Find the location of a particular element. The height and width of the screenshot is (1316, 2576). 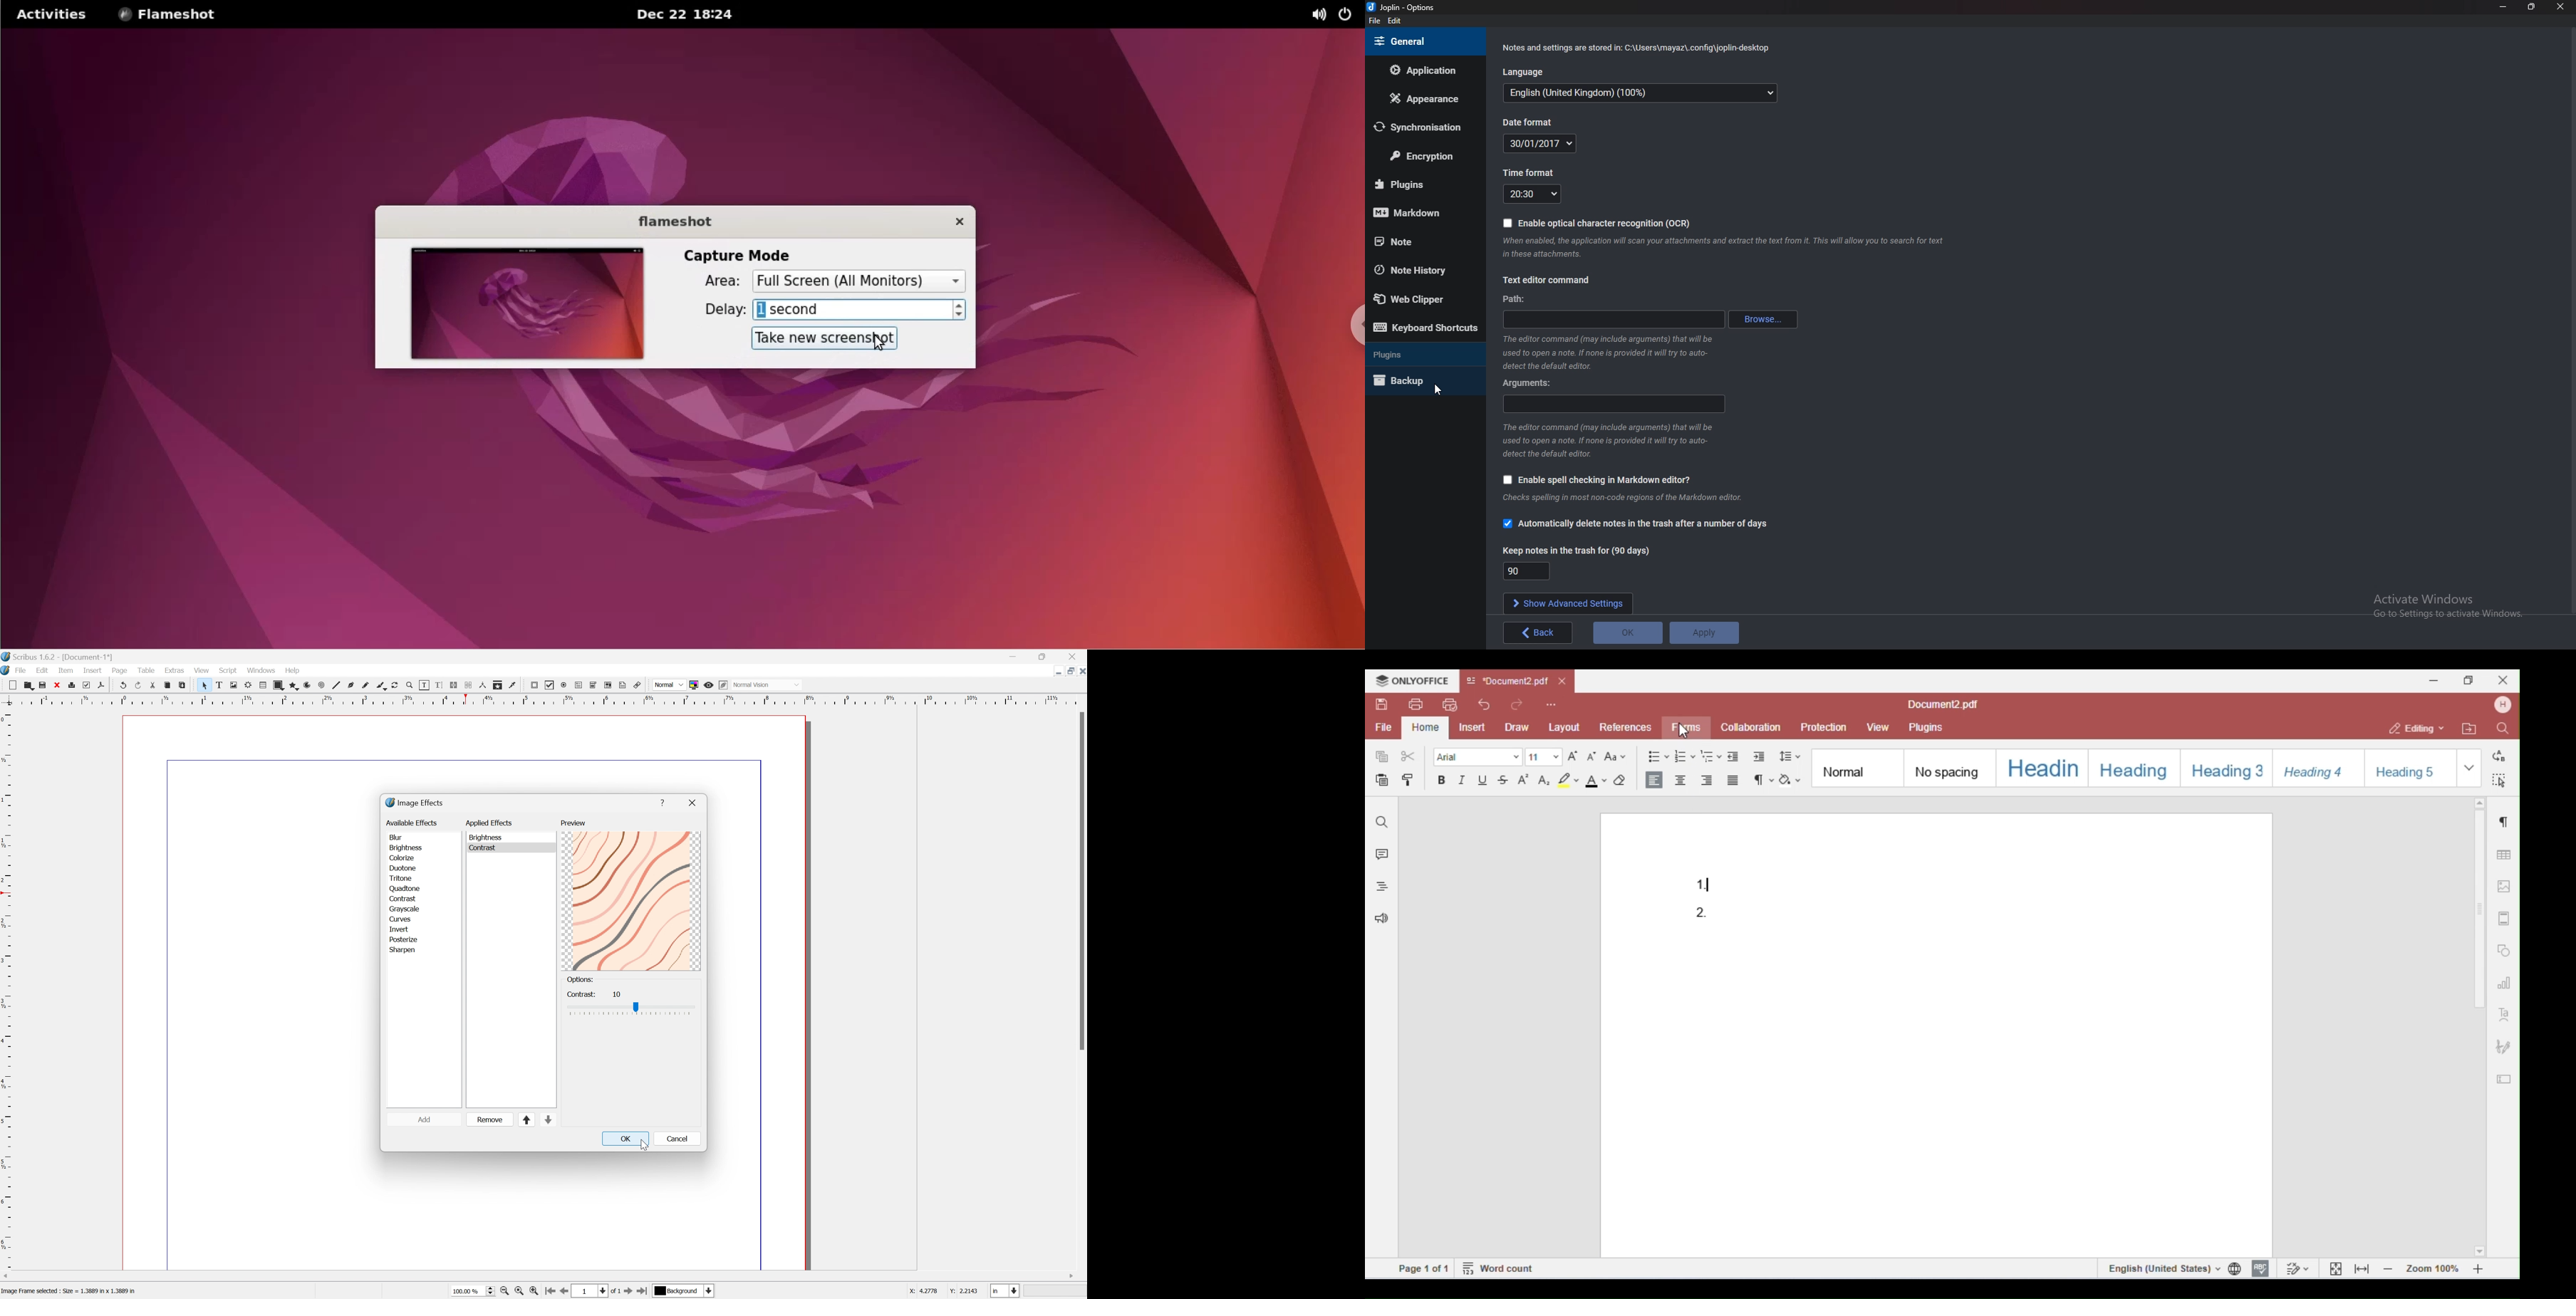

resize is located at coordinates (2533, 6).